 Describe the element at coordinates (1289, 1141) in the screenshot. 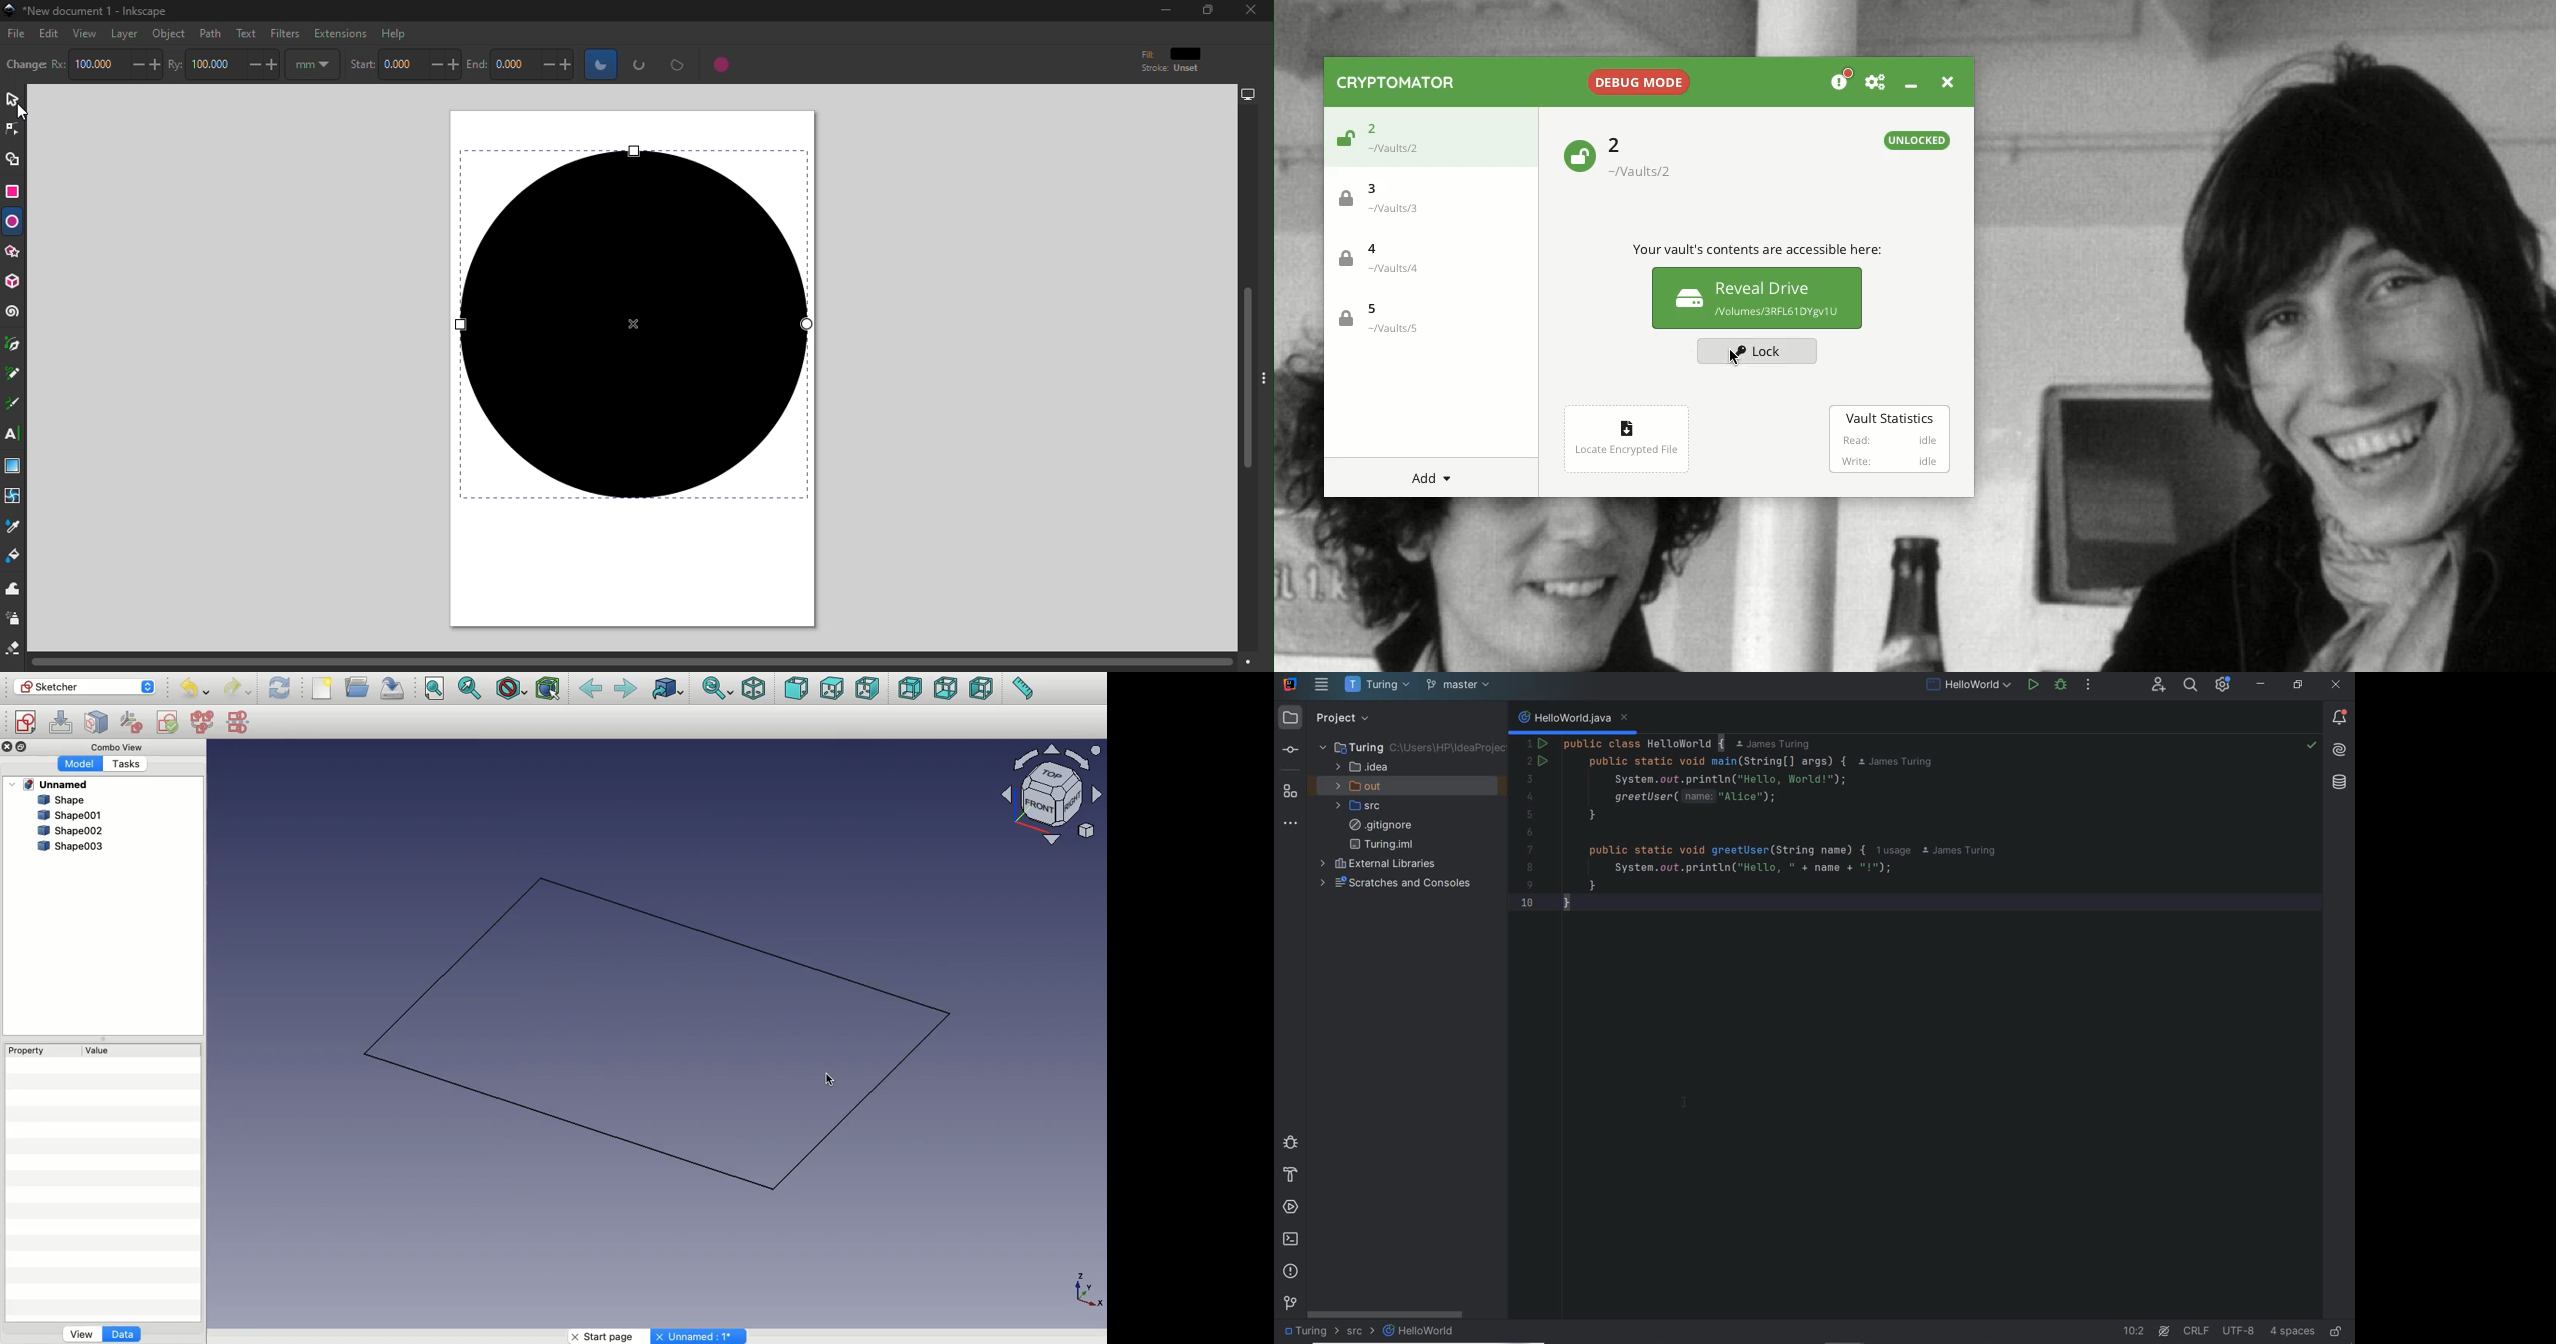

I see `debug` at that location.